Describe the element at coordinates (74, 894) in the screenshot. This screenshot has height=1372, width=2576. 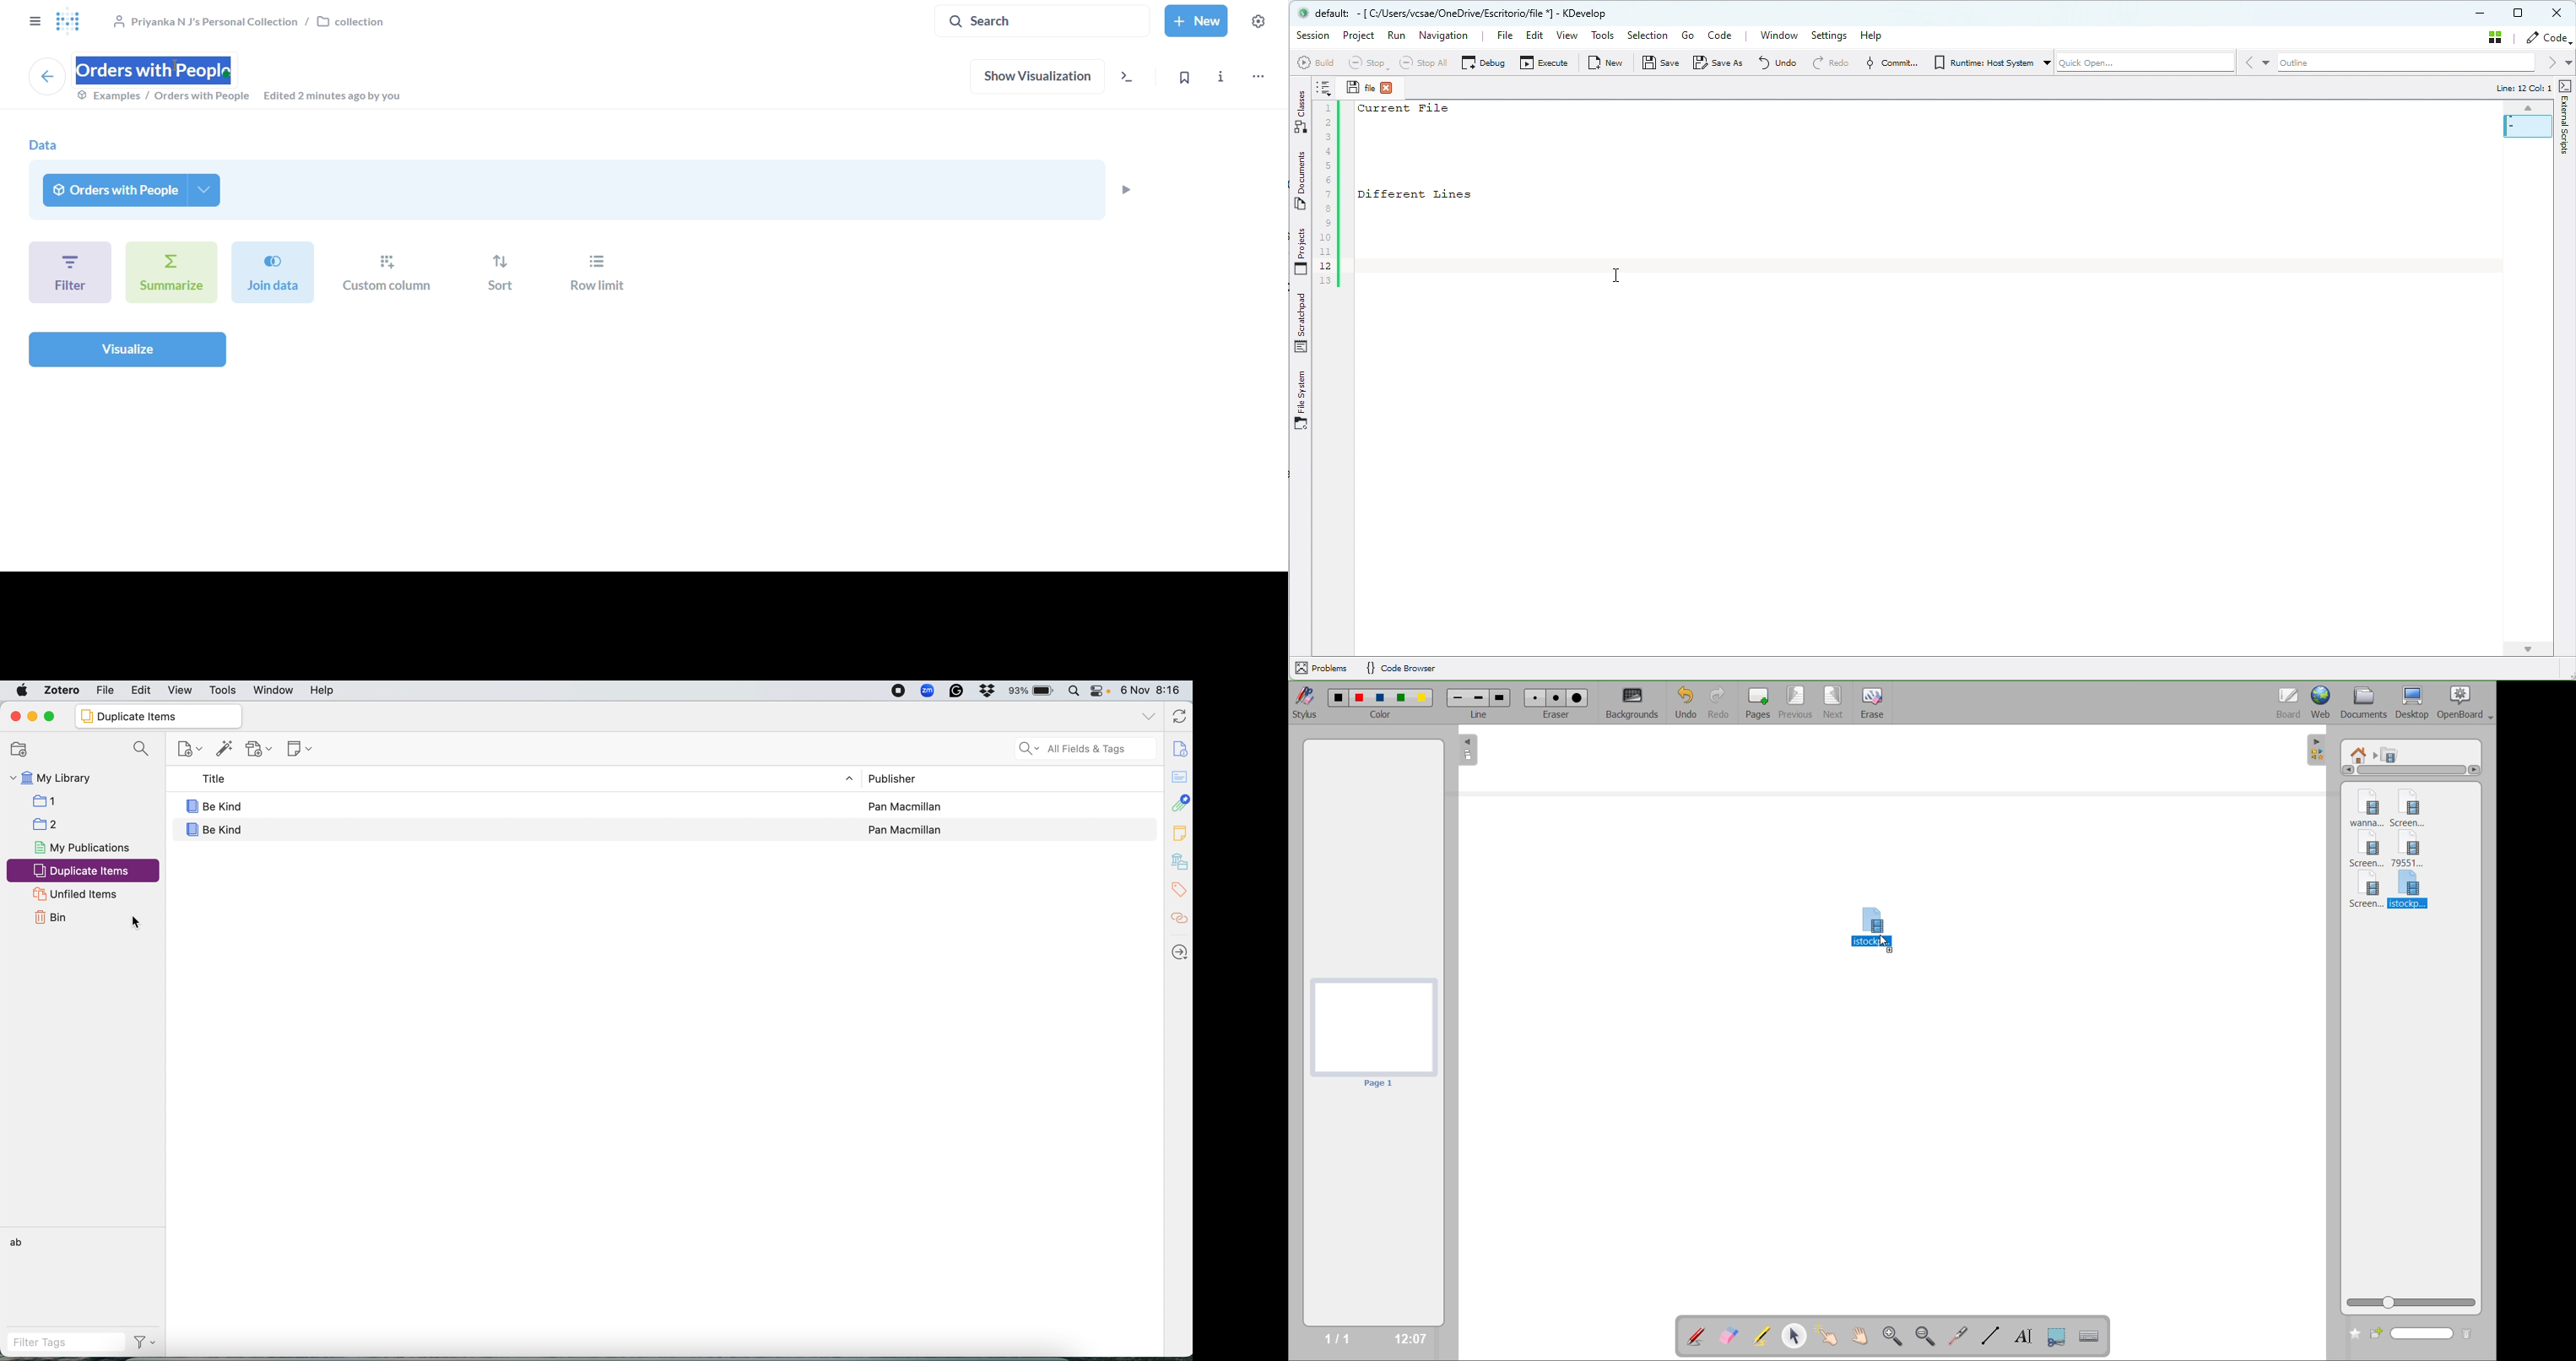
I see `unfiled items` at that location.